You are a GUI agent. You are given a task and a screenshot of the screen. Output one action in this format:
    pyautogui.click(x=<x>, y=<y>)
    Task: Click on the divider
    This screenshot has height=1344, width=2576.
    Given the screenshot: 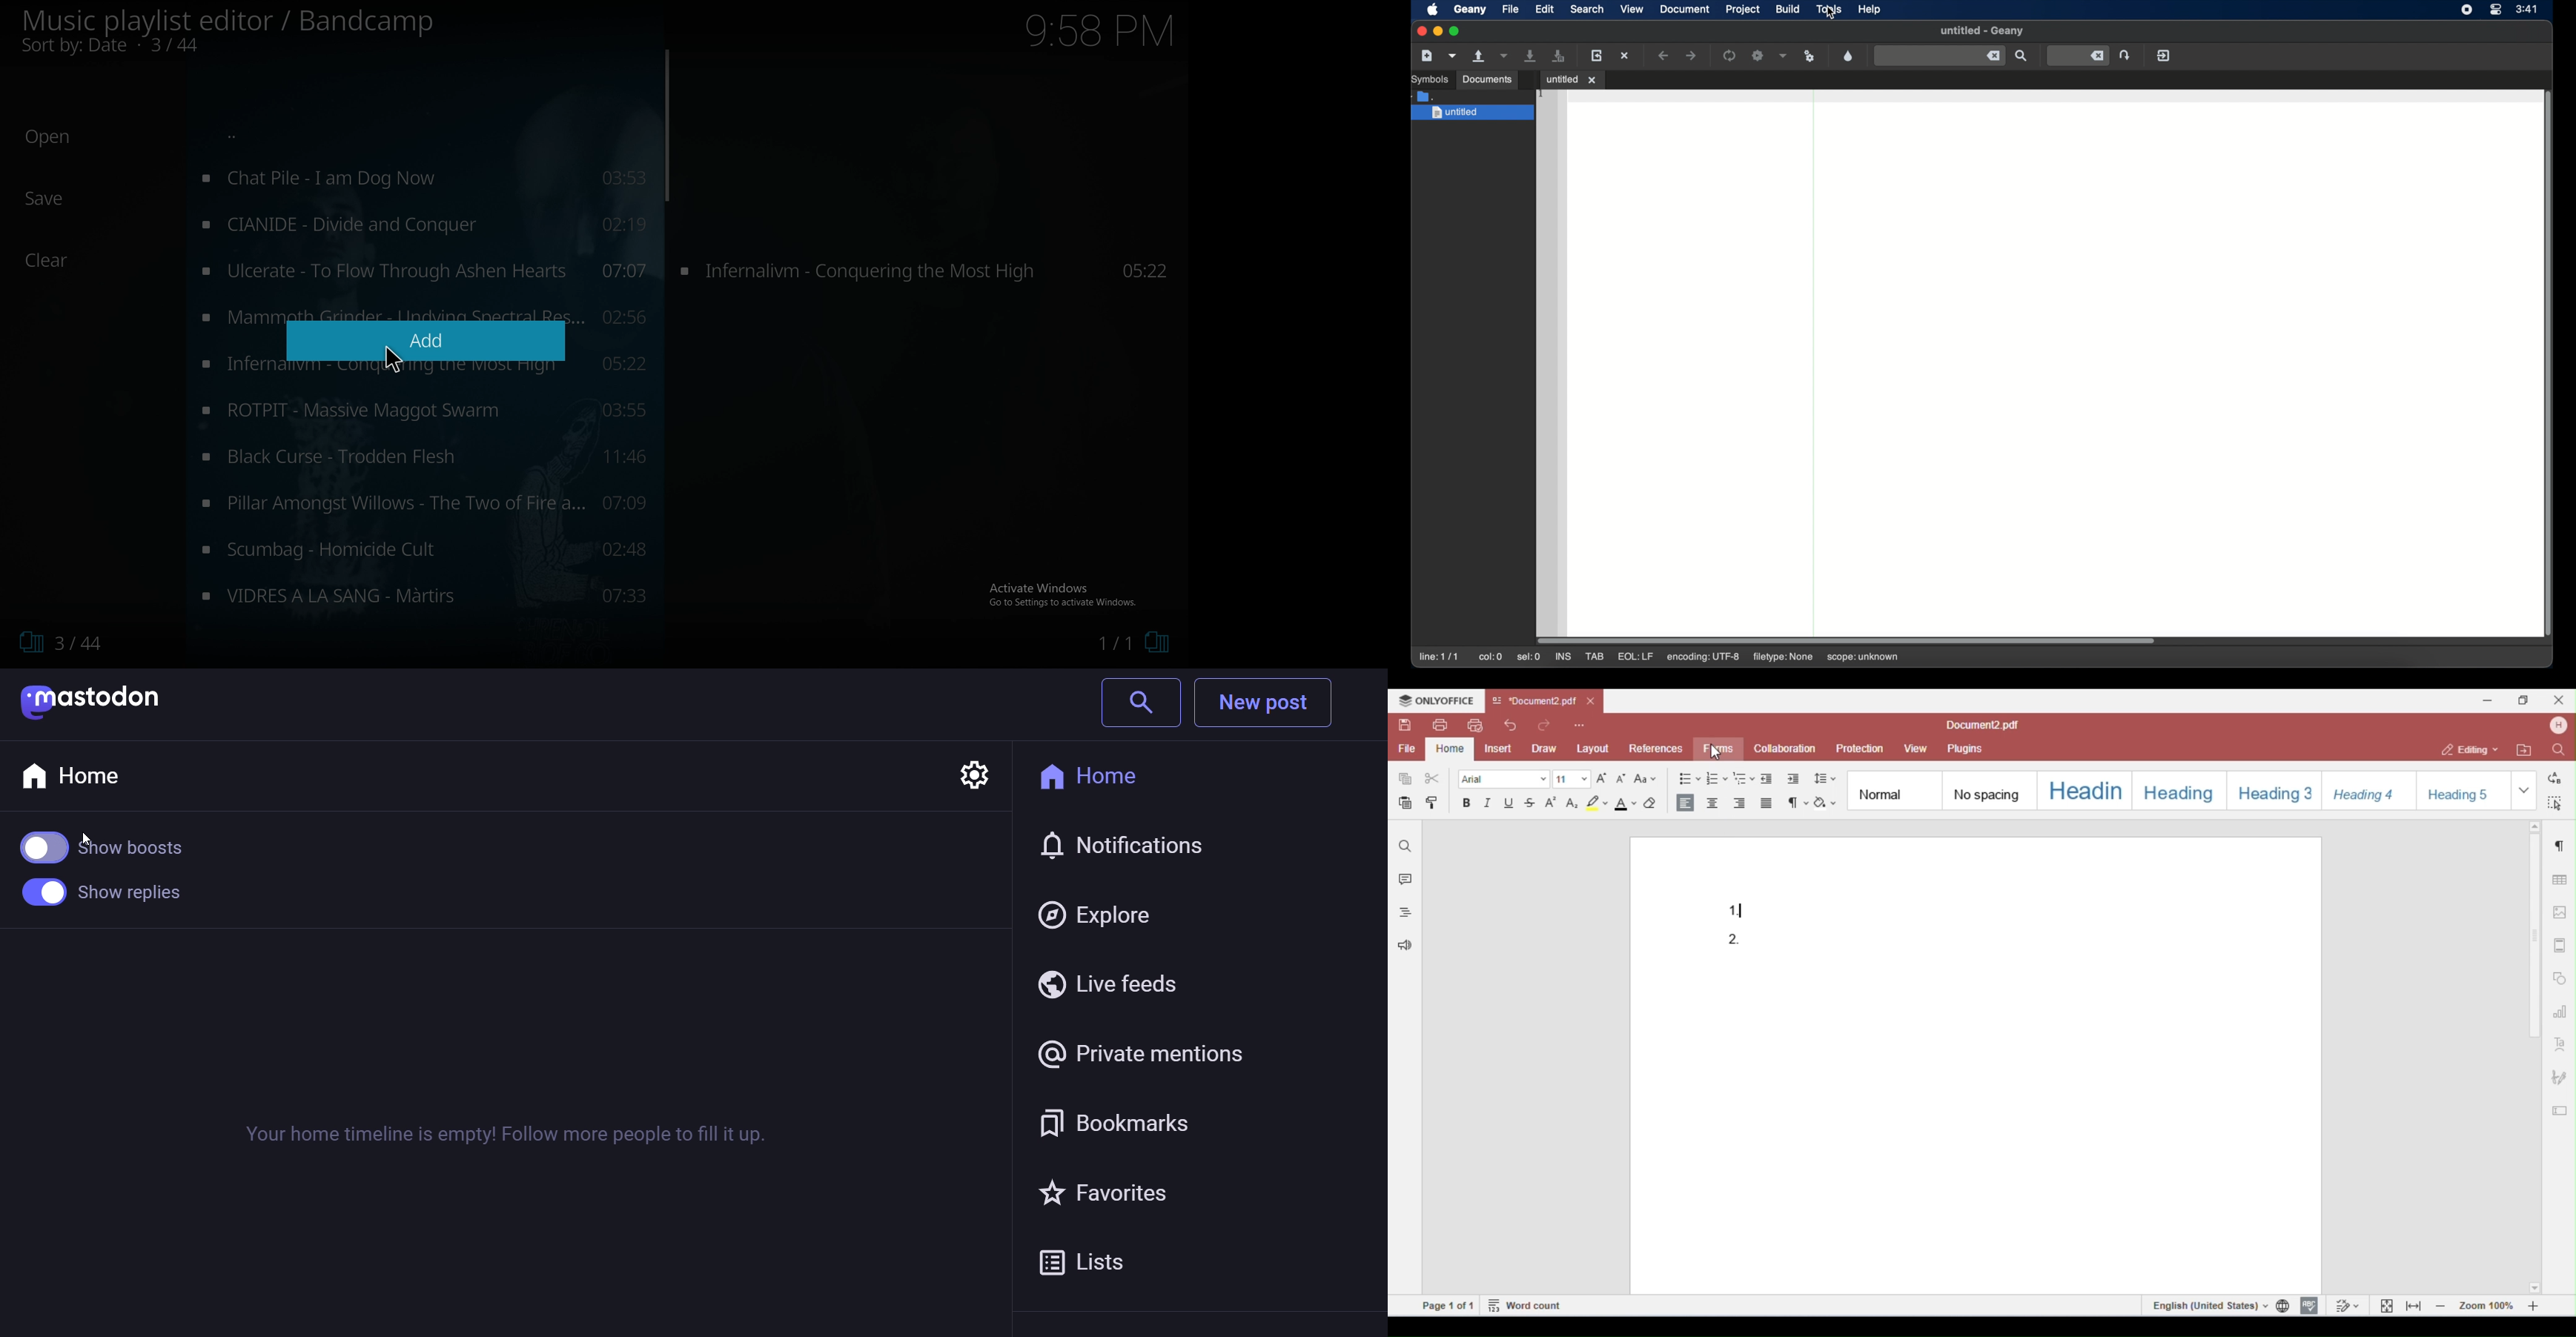 What is the action you would take?
    pyautogui.click(x=1814, y=357)
    